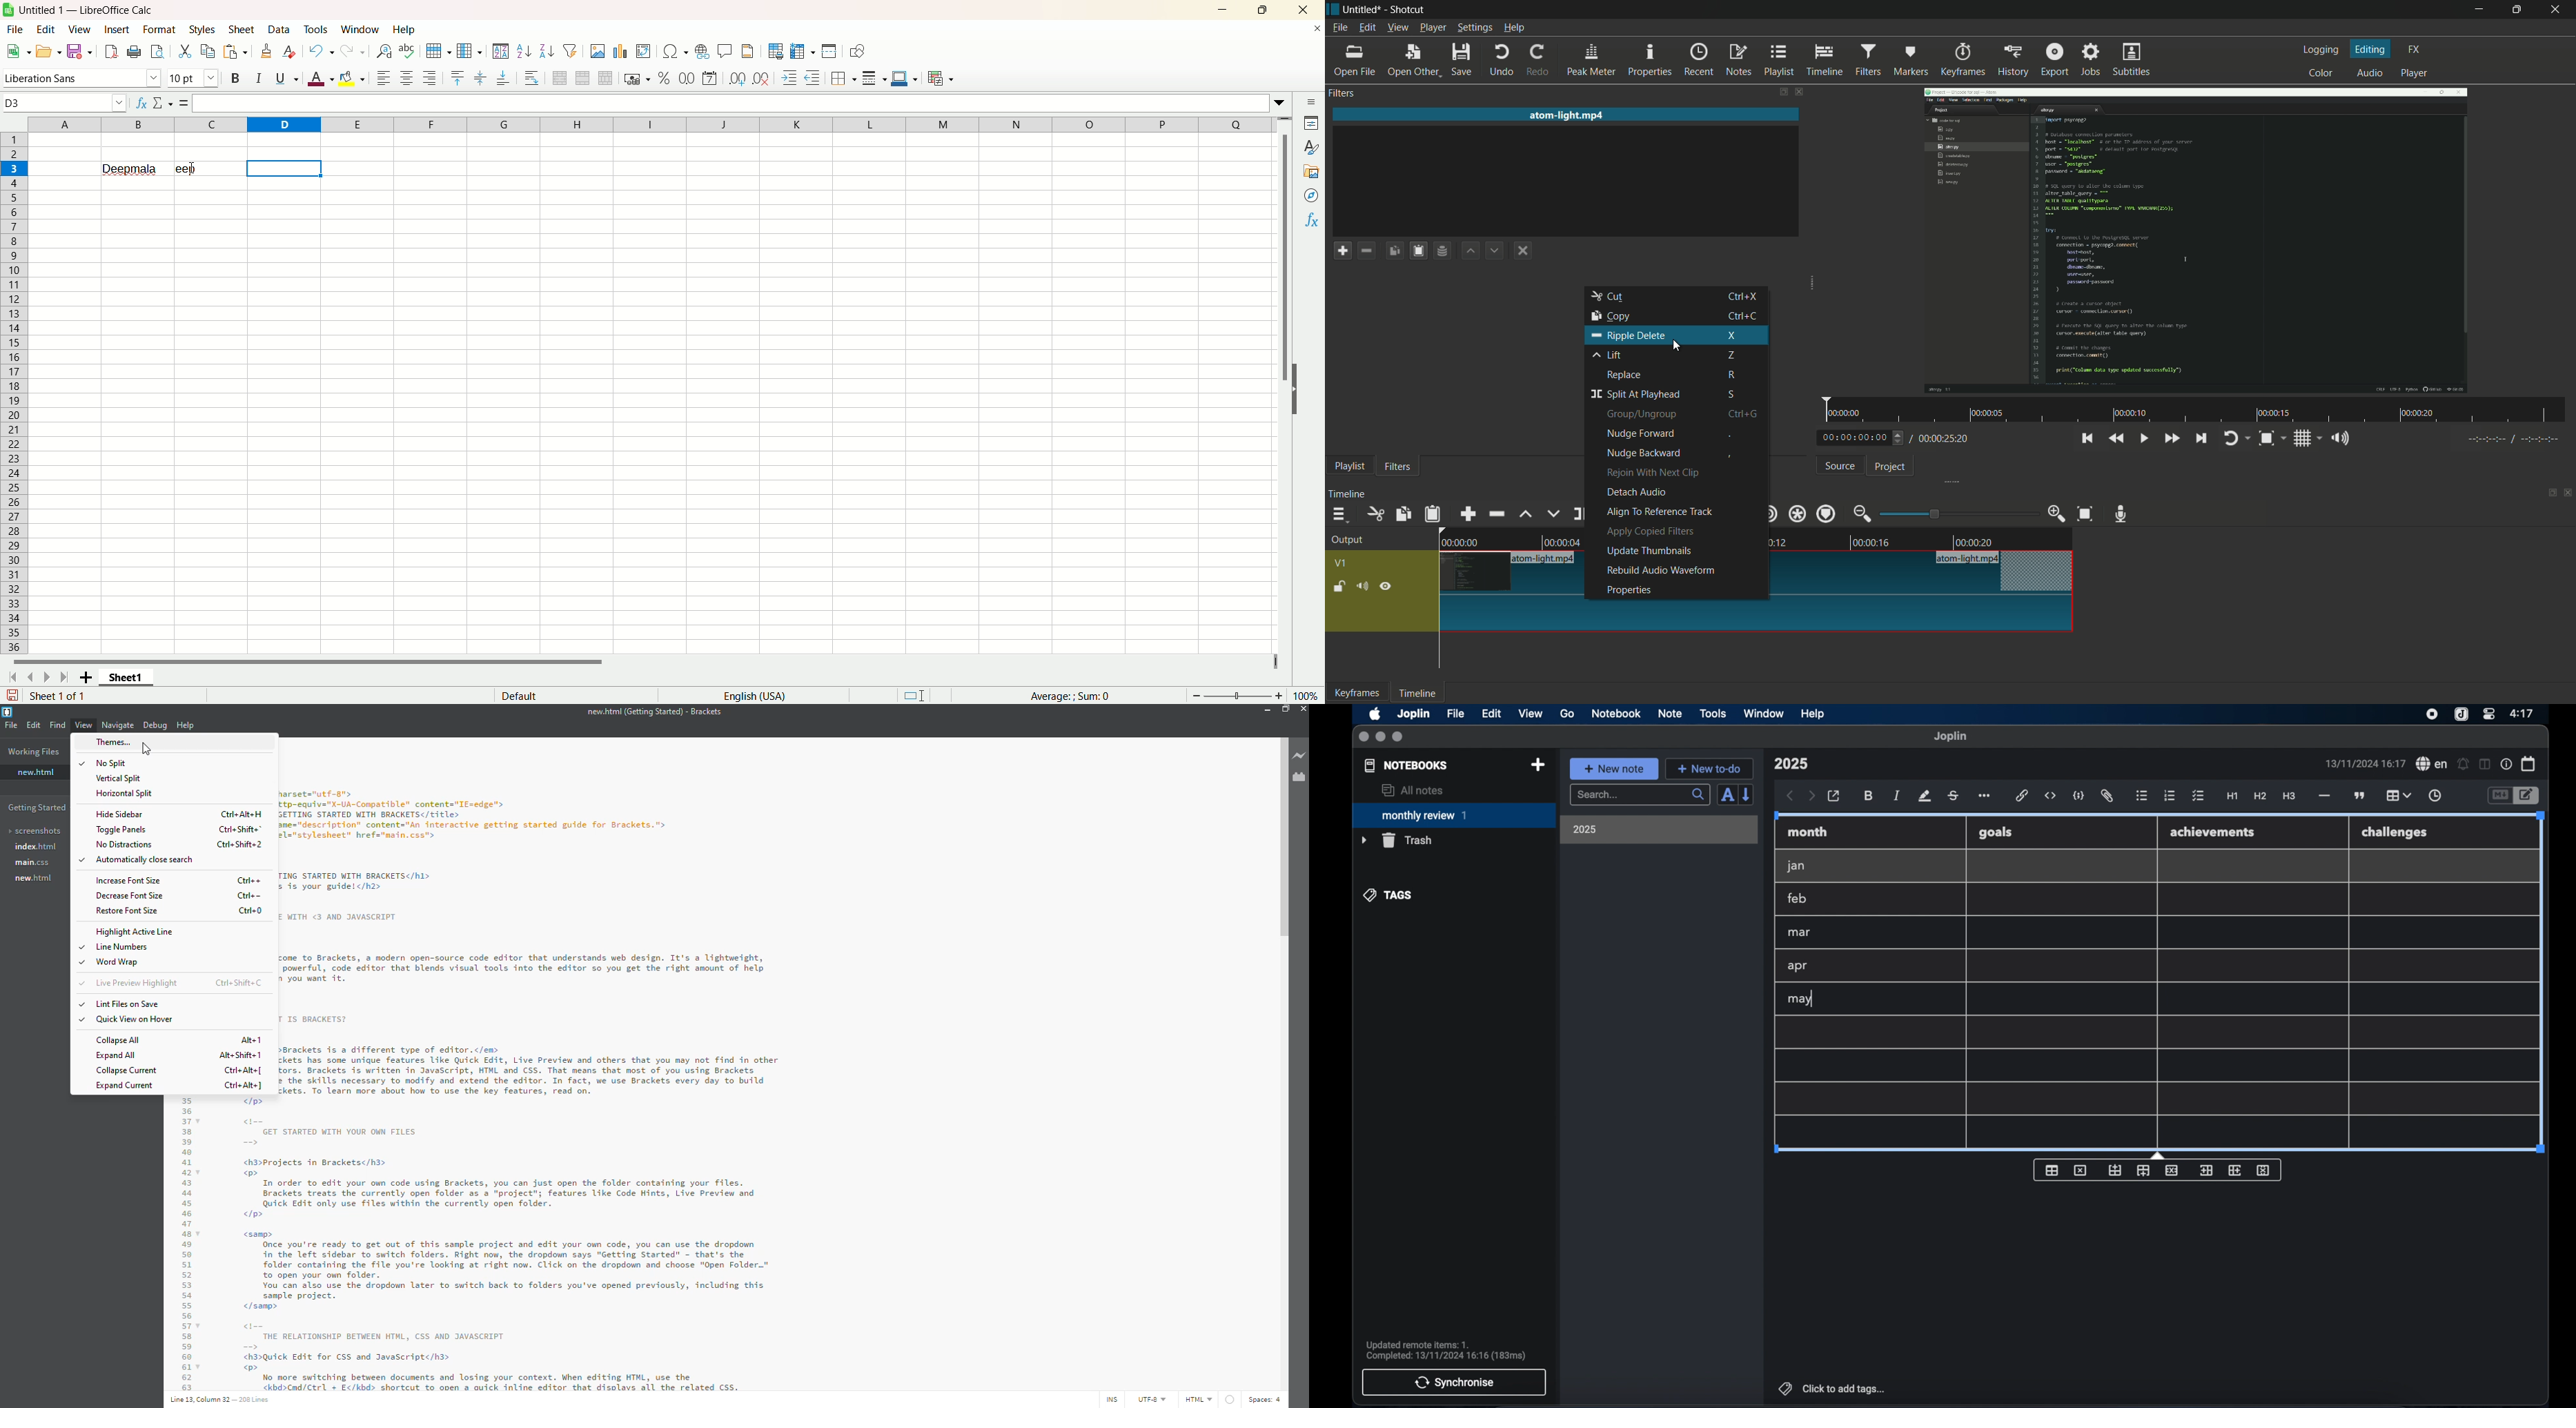 Image resolution: width=2576 pixels, height=1428 pixels. I want to click on Print, so click(134, 52).